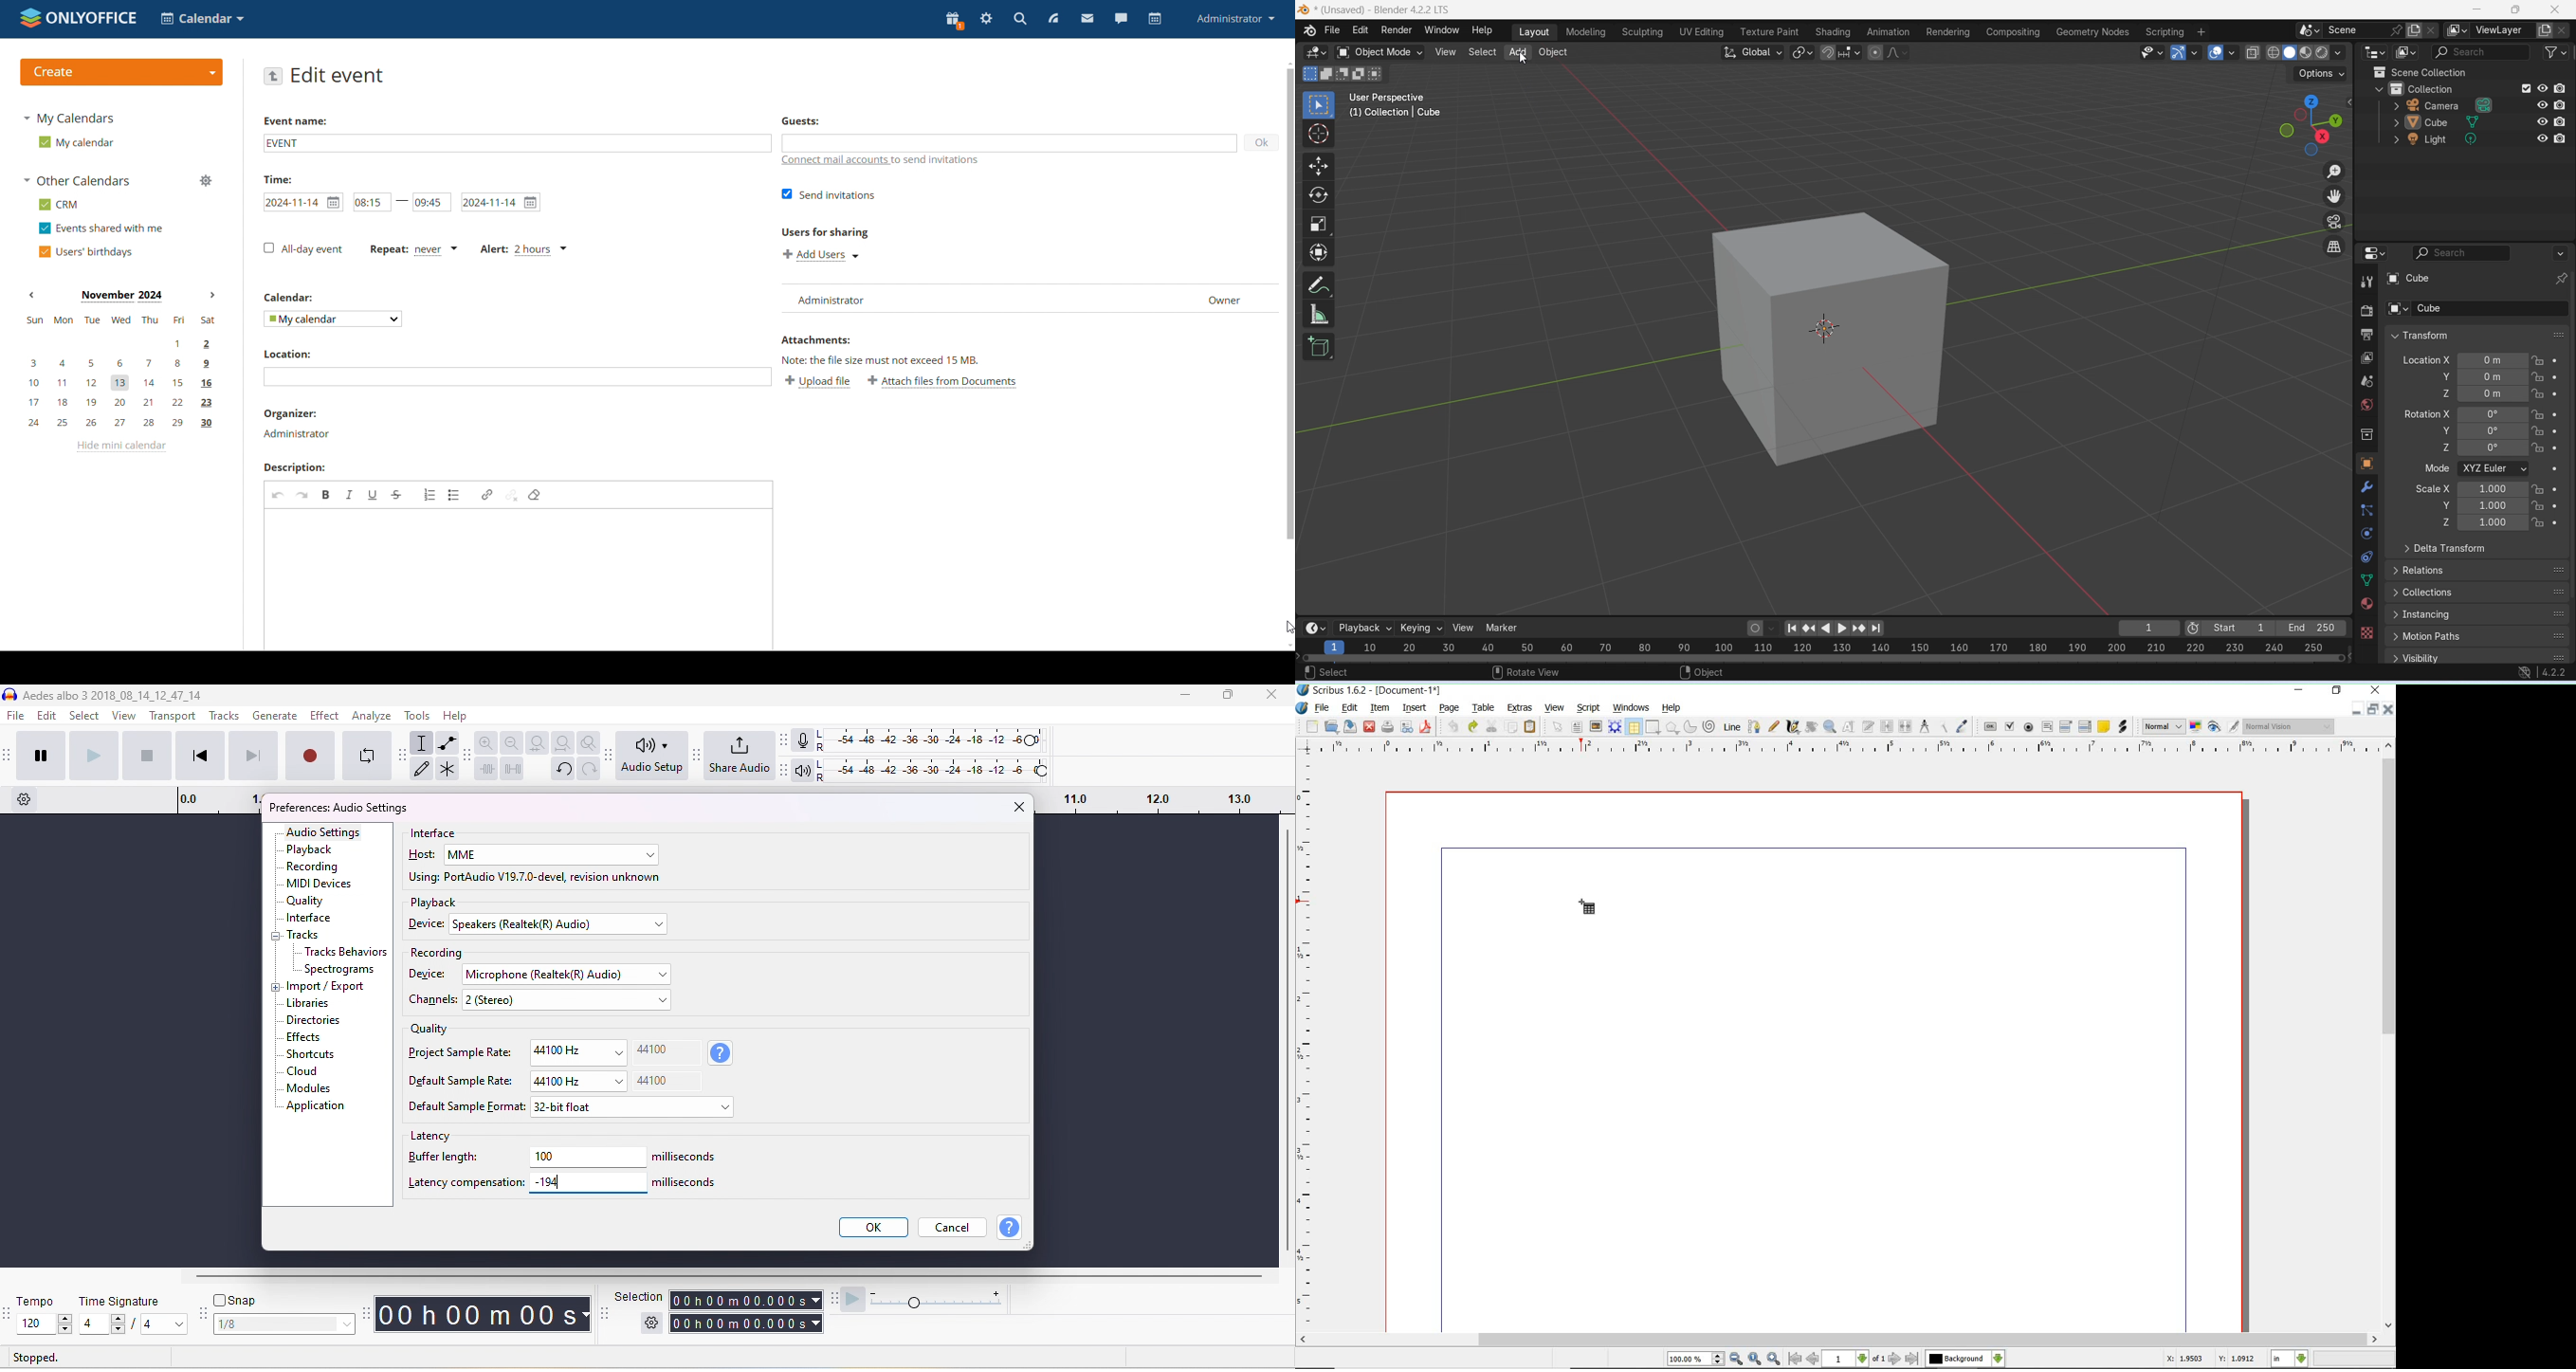 This screenshot has width=2576, height=1372. What do you see at coordinates (1332, 727) in the screenshot?
I see `open` at bounding box center [1332, 727].